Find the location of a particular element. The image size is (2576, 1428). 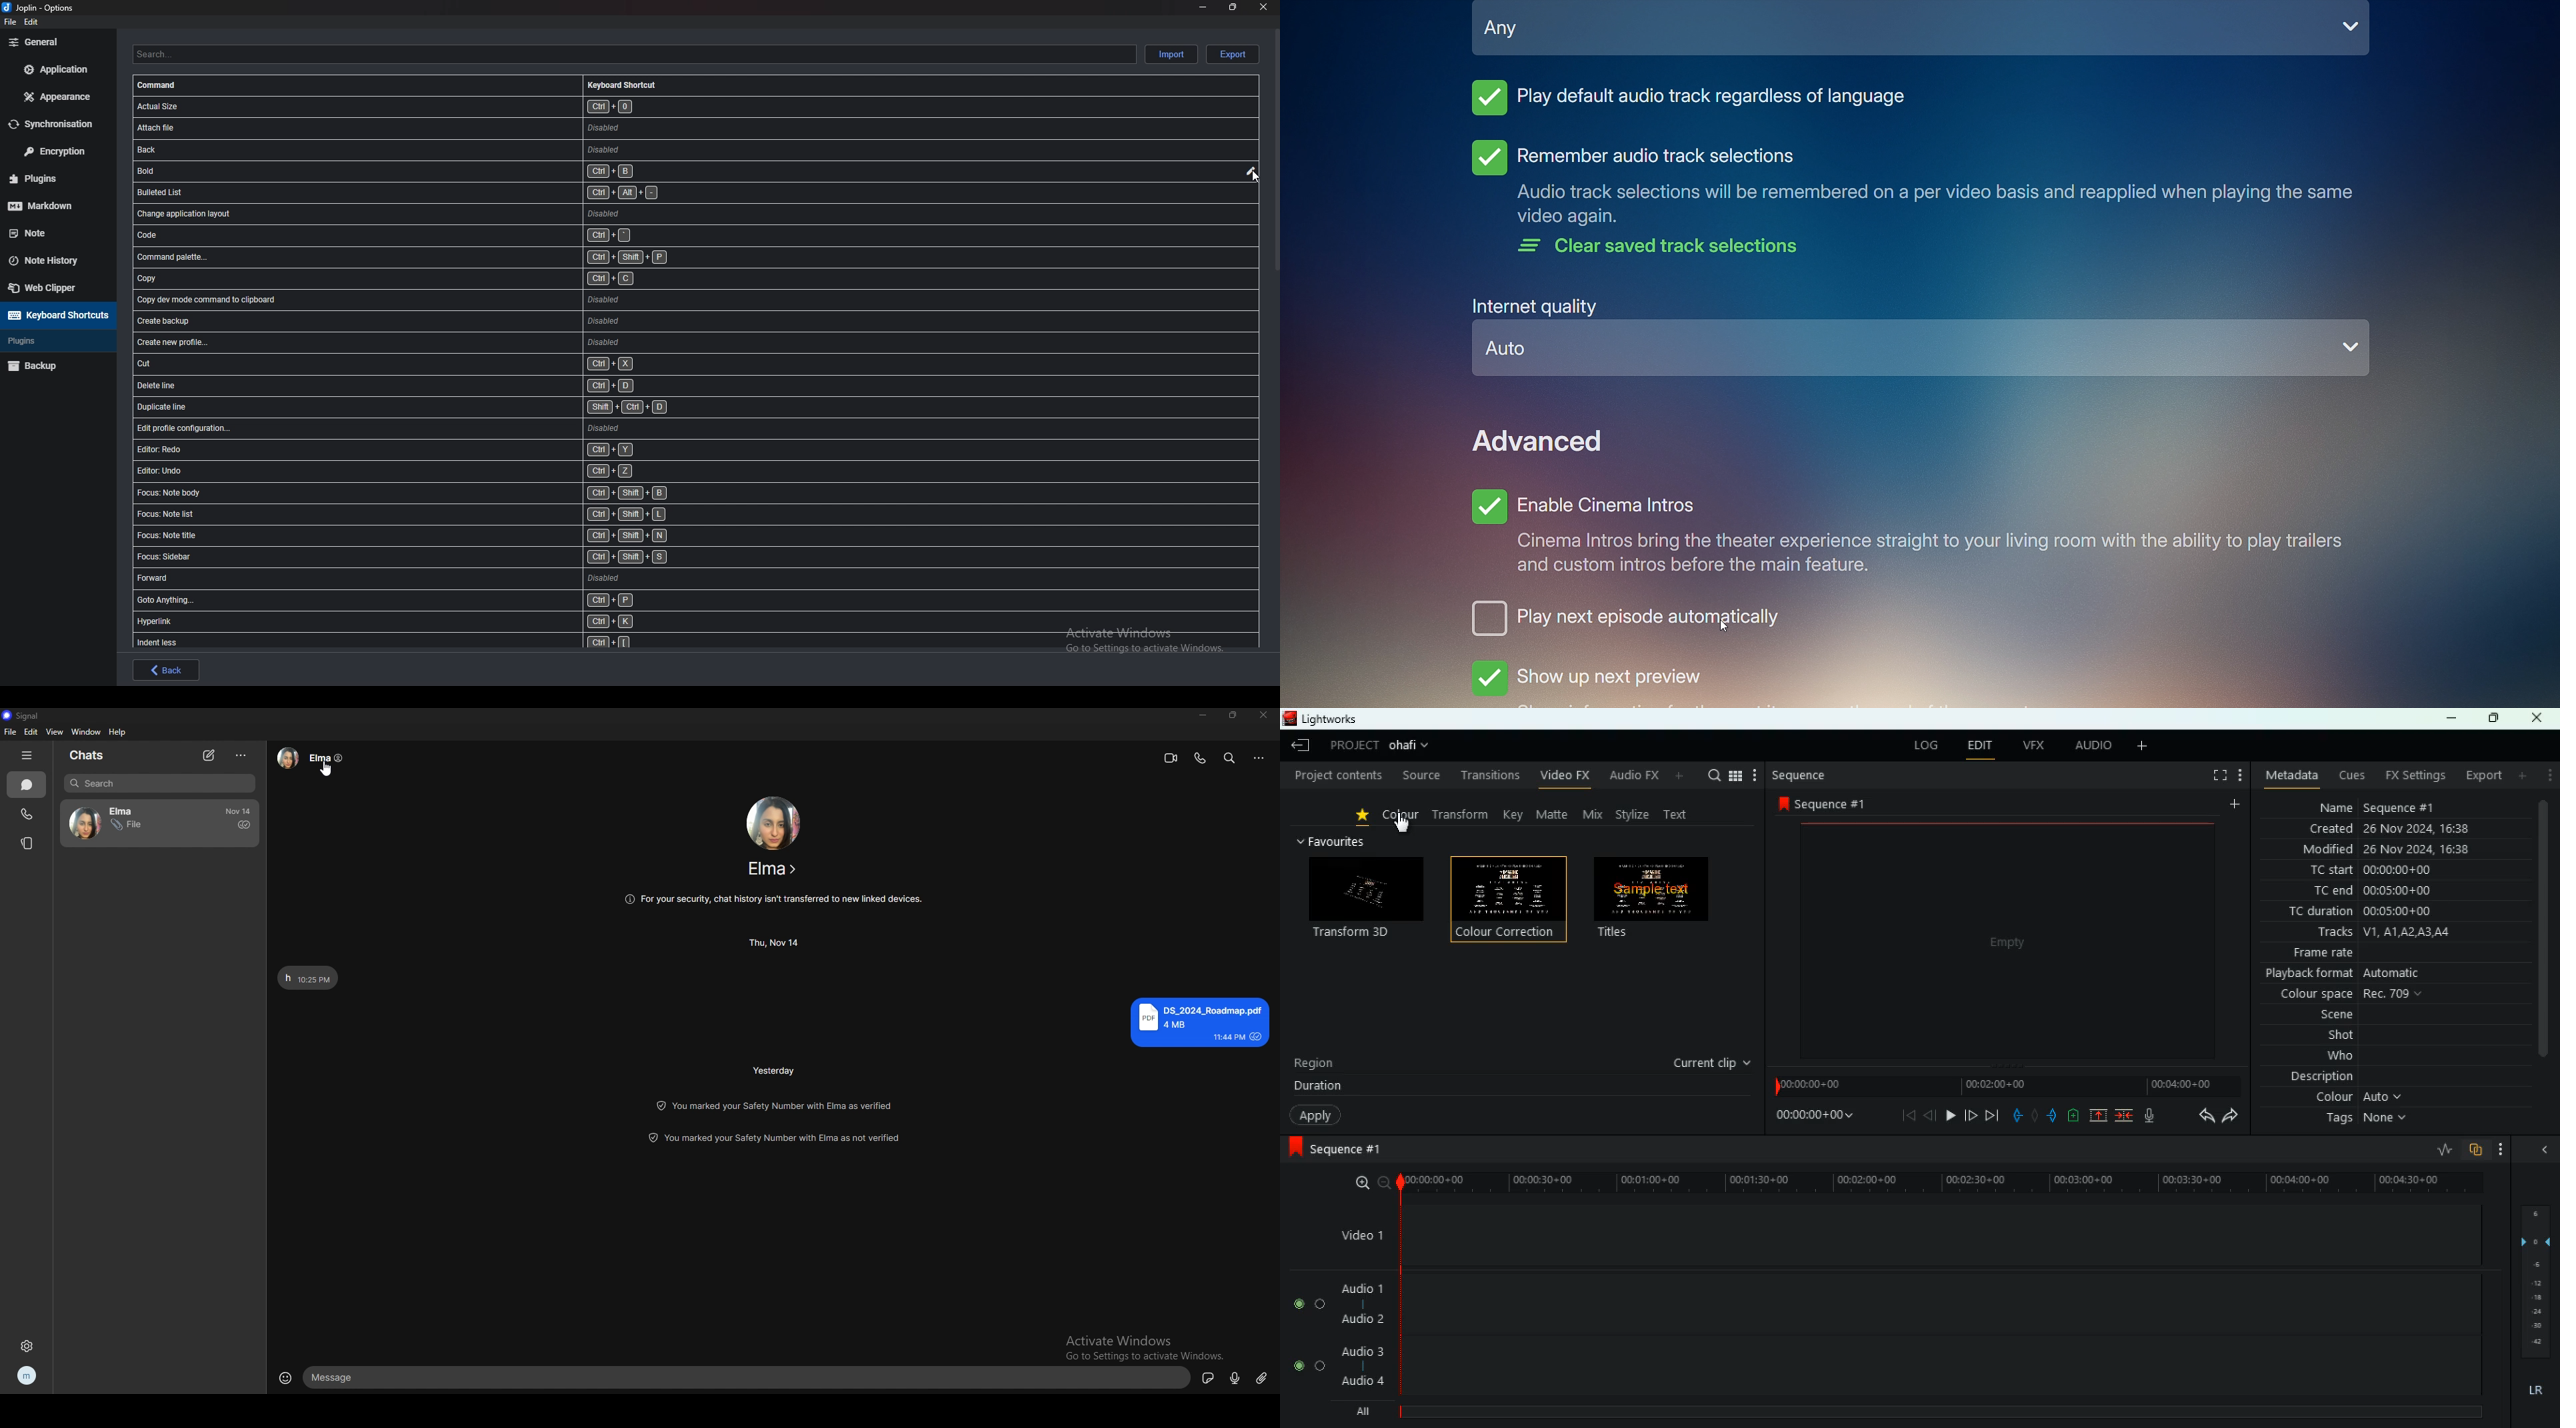

close is located at coordinates (1264, 6).